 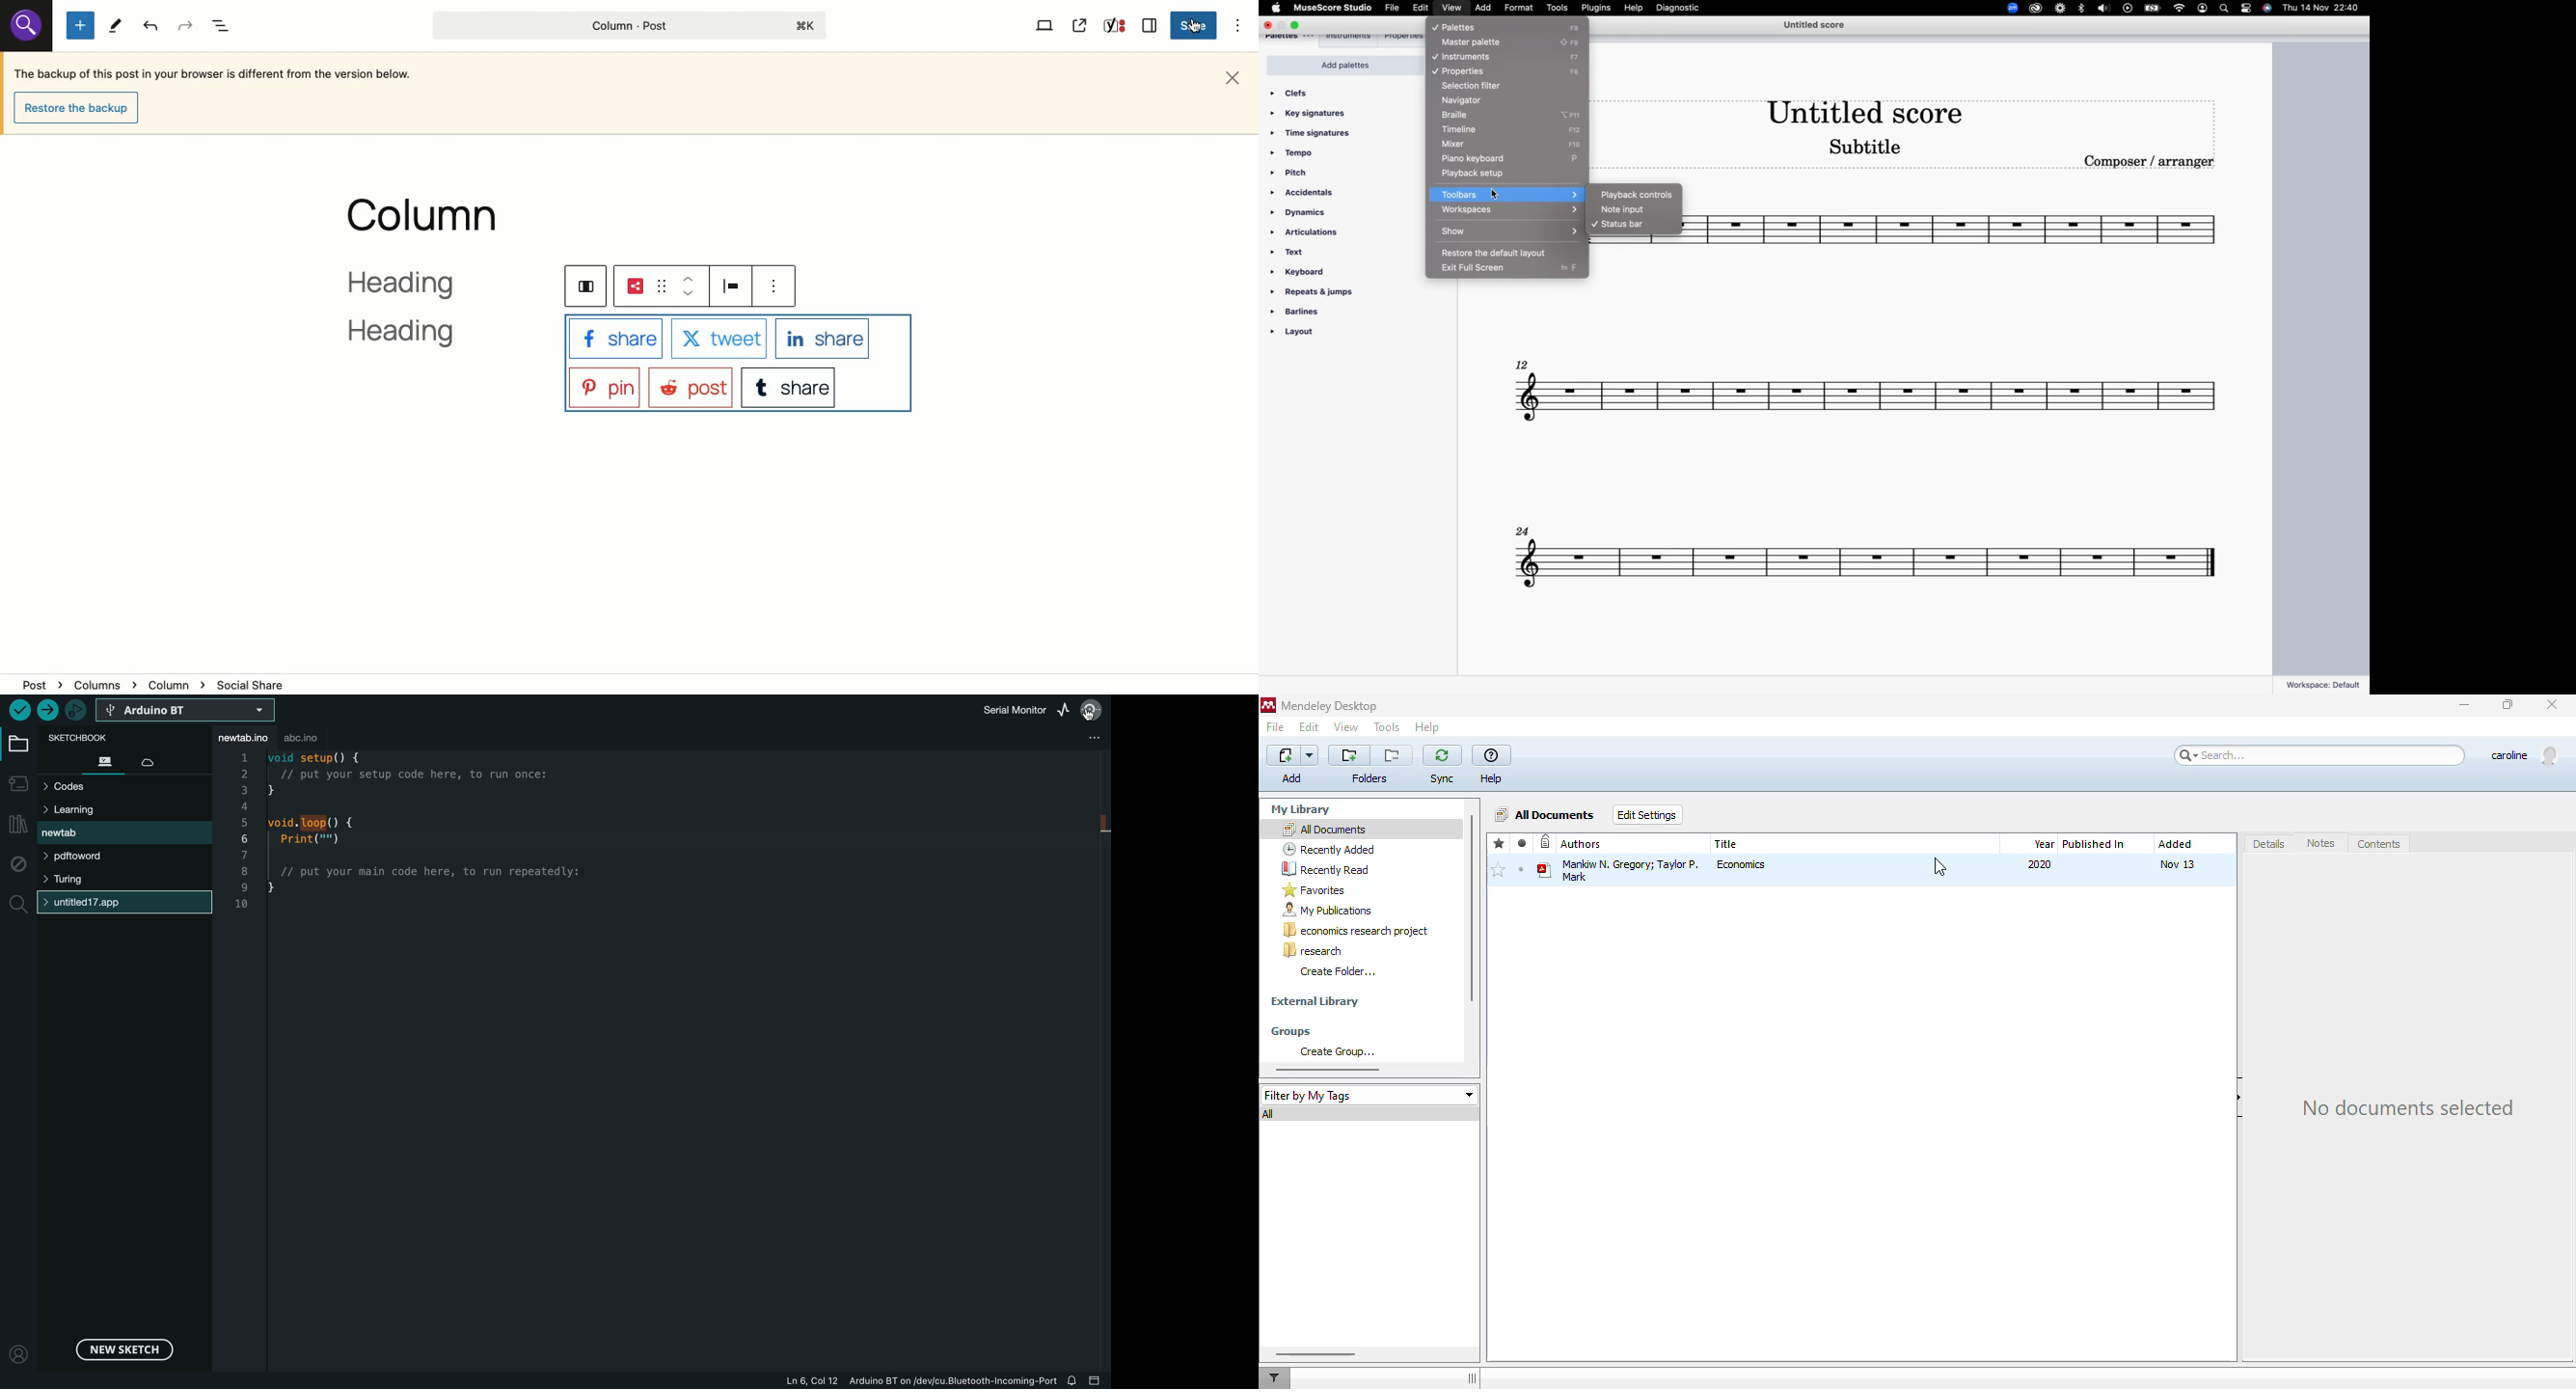 What do you see at coordinates (1237, 76) in the screenshot?
I see `Close` at bounding box center [1237, 76].